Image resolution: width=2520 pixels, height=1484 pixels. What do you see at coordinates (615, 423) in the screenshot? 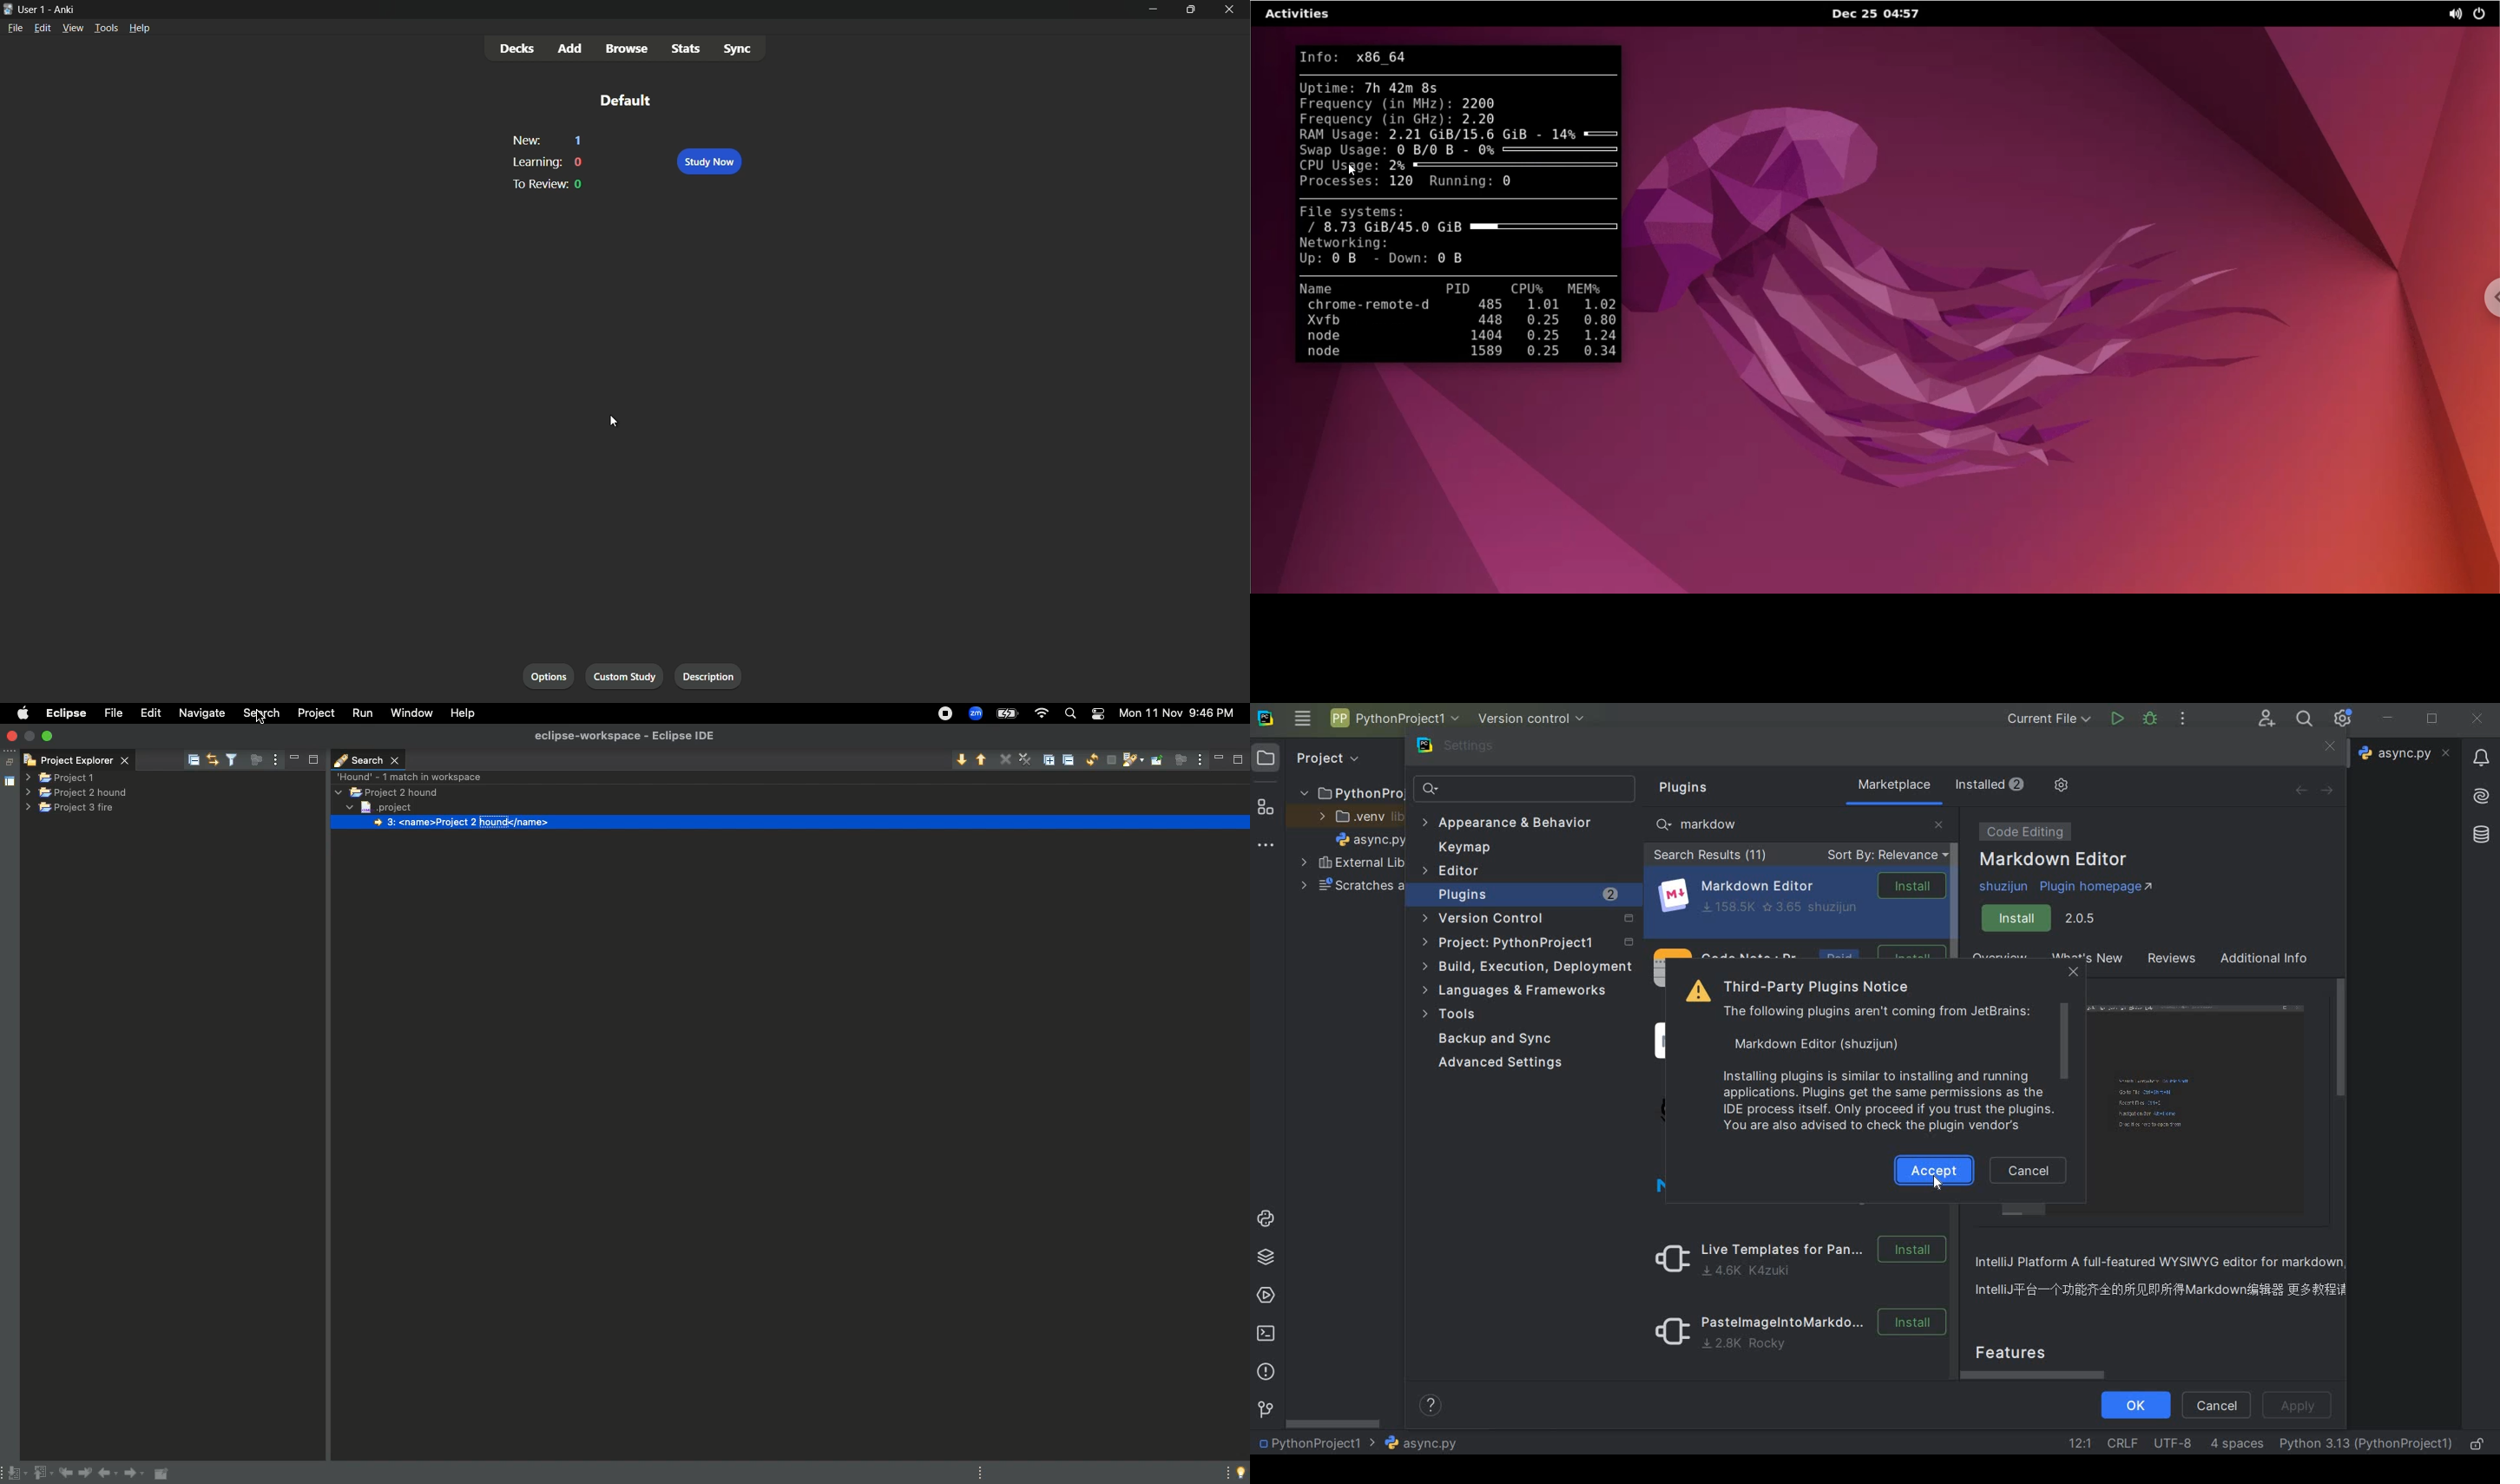
I see `cursor` at bounding box center [615, 423].